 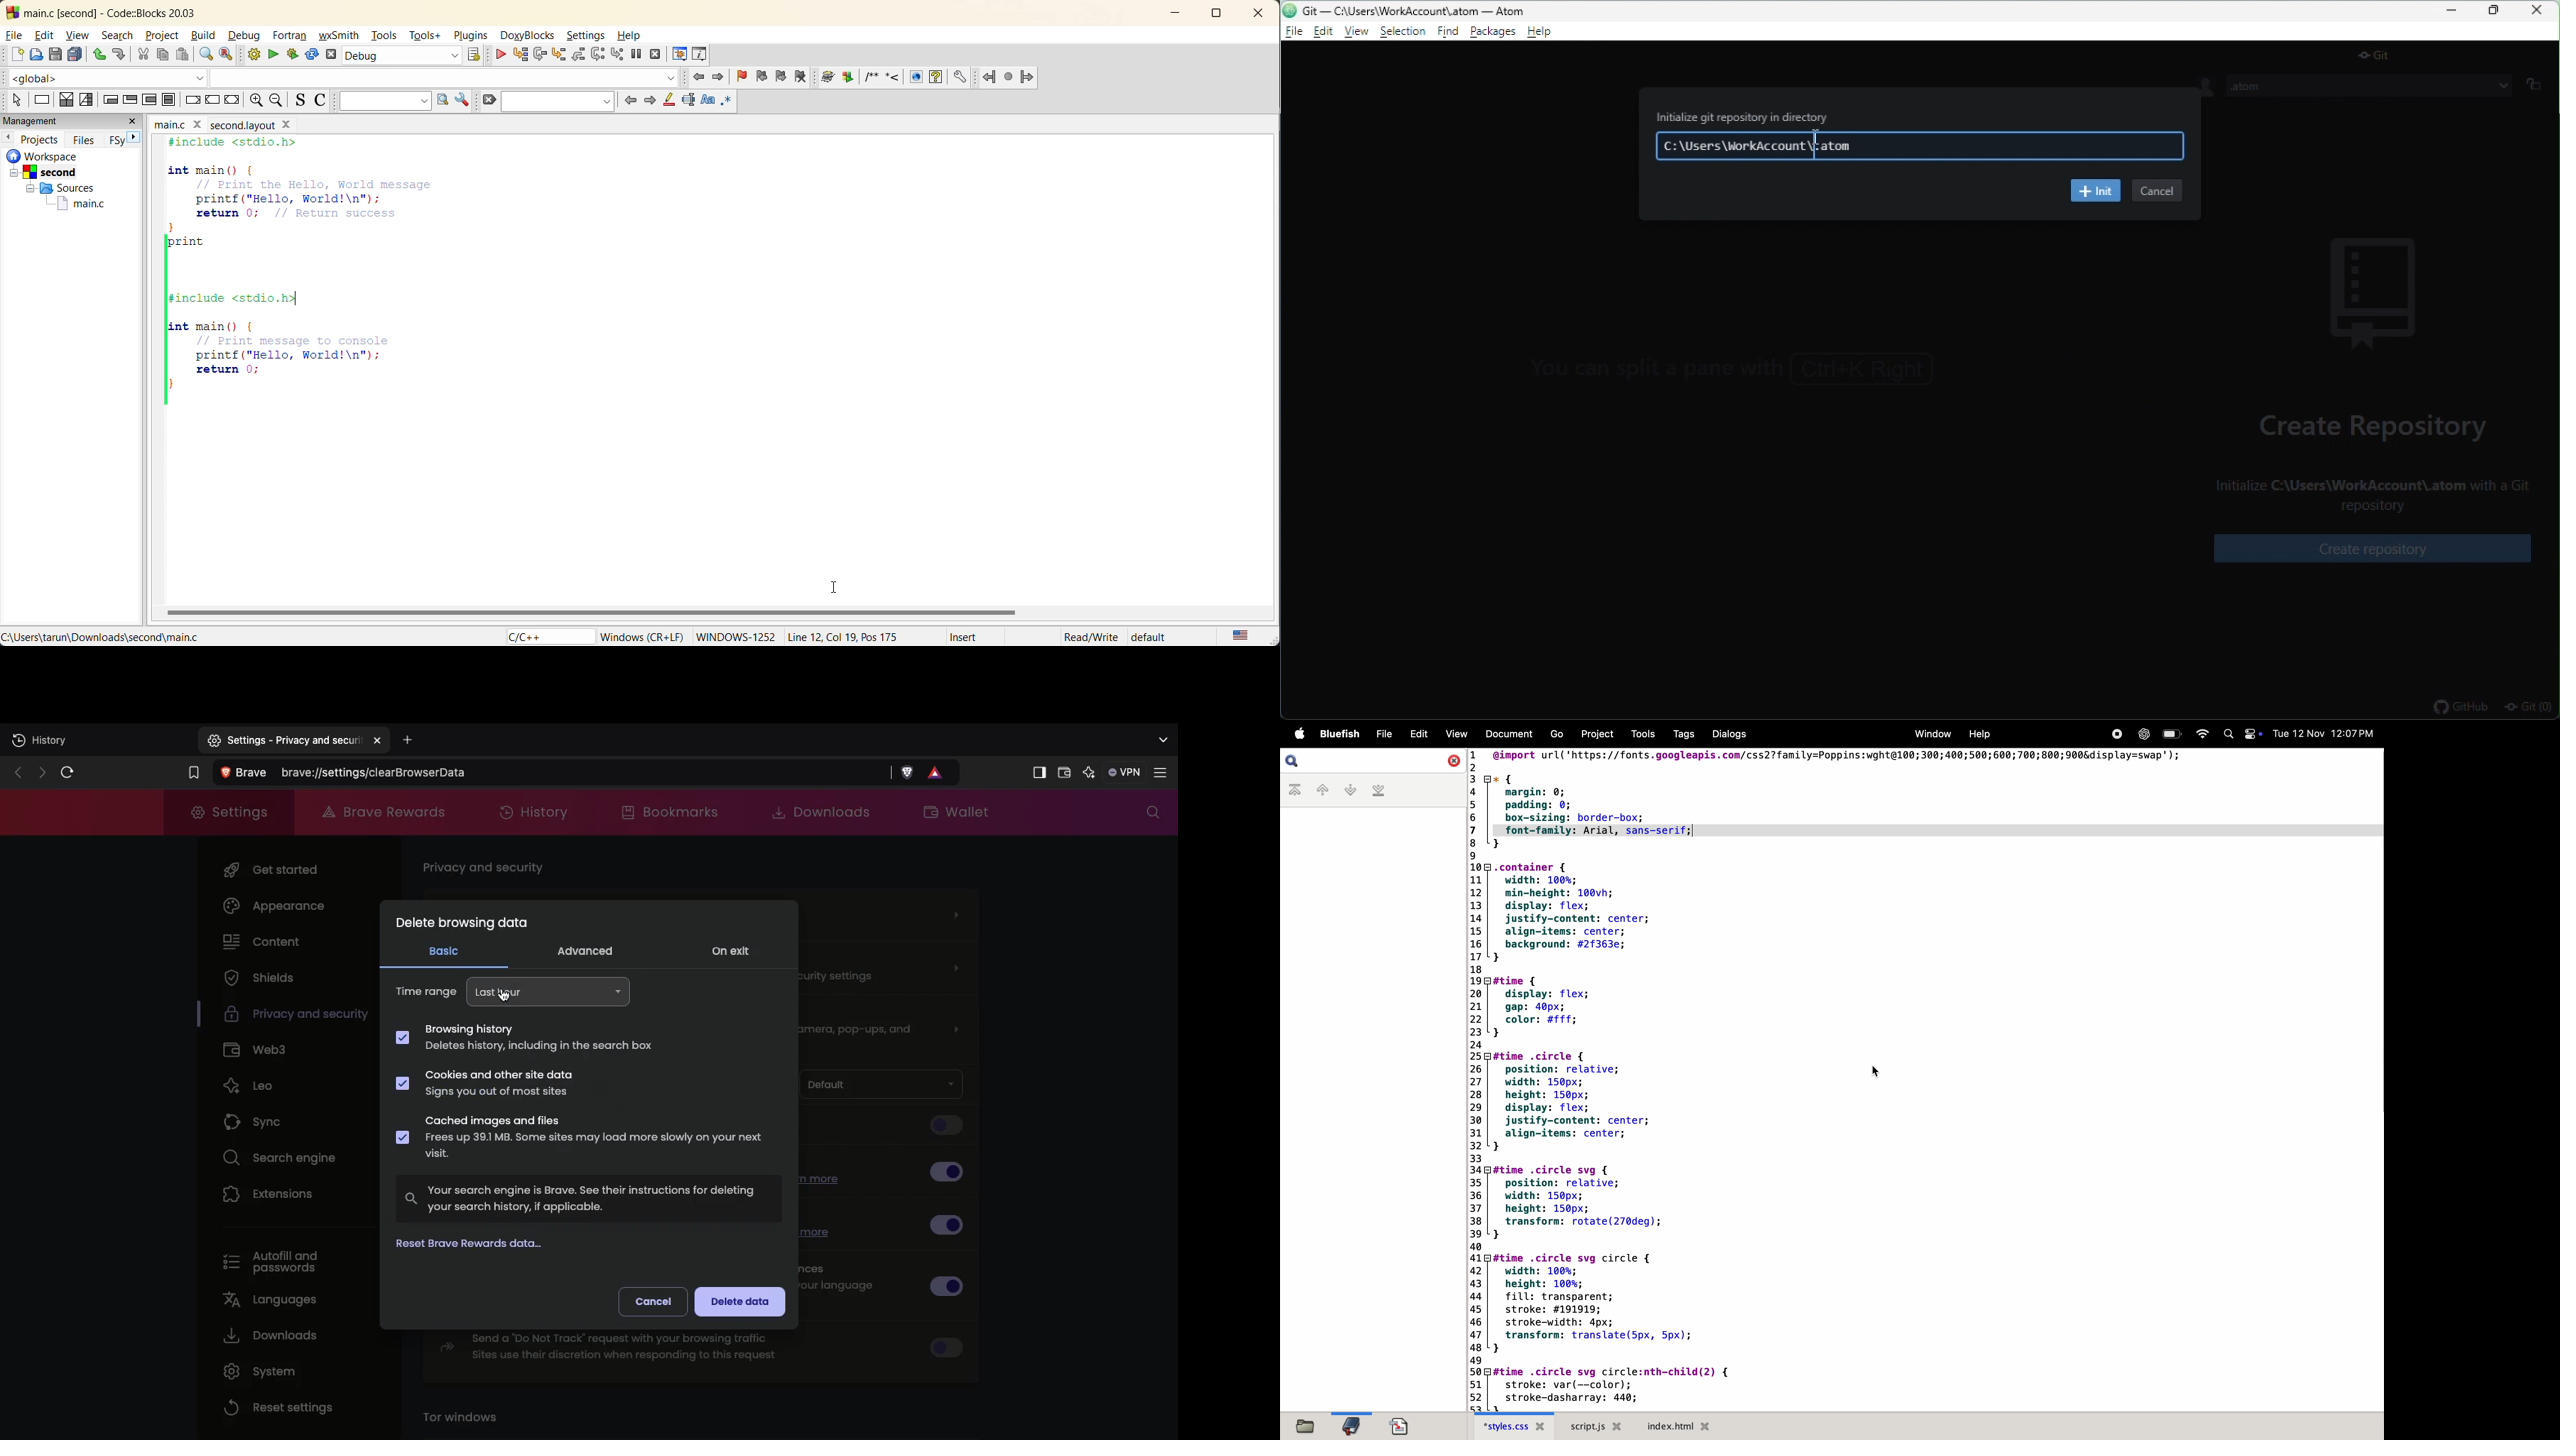 What do you see at coordinates (1162, 638) in the screenshot?
I see `default` at bounding box center [1162, 638].